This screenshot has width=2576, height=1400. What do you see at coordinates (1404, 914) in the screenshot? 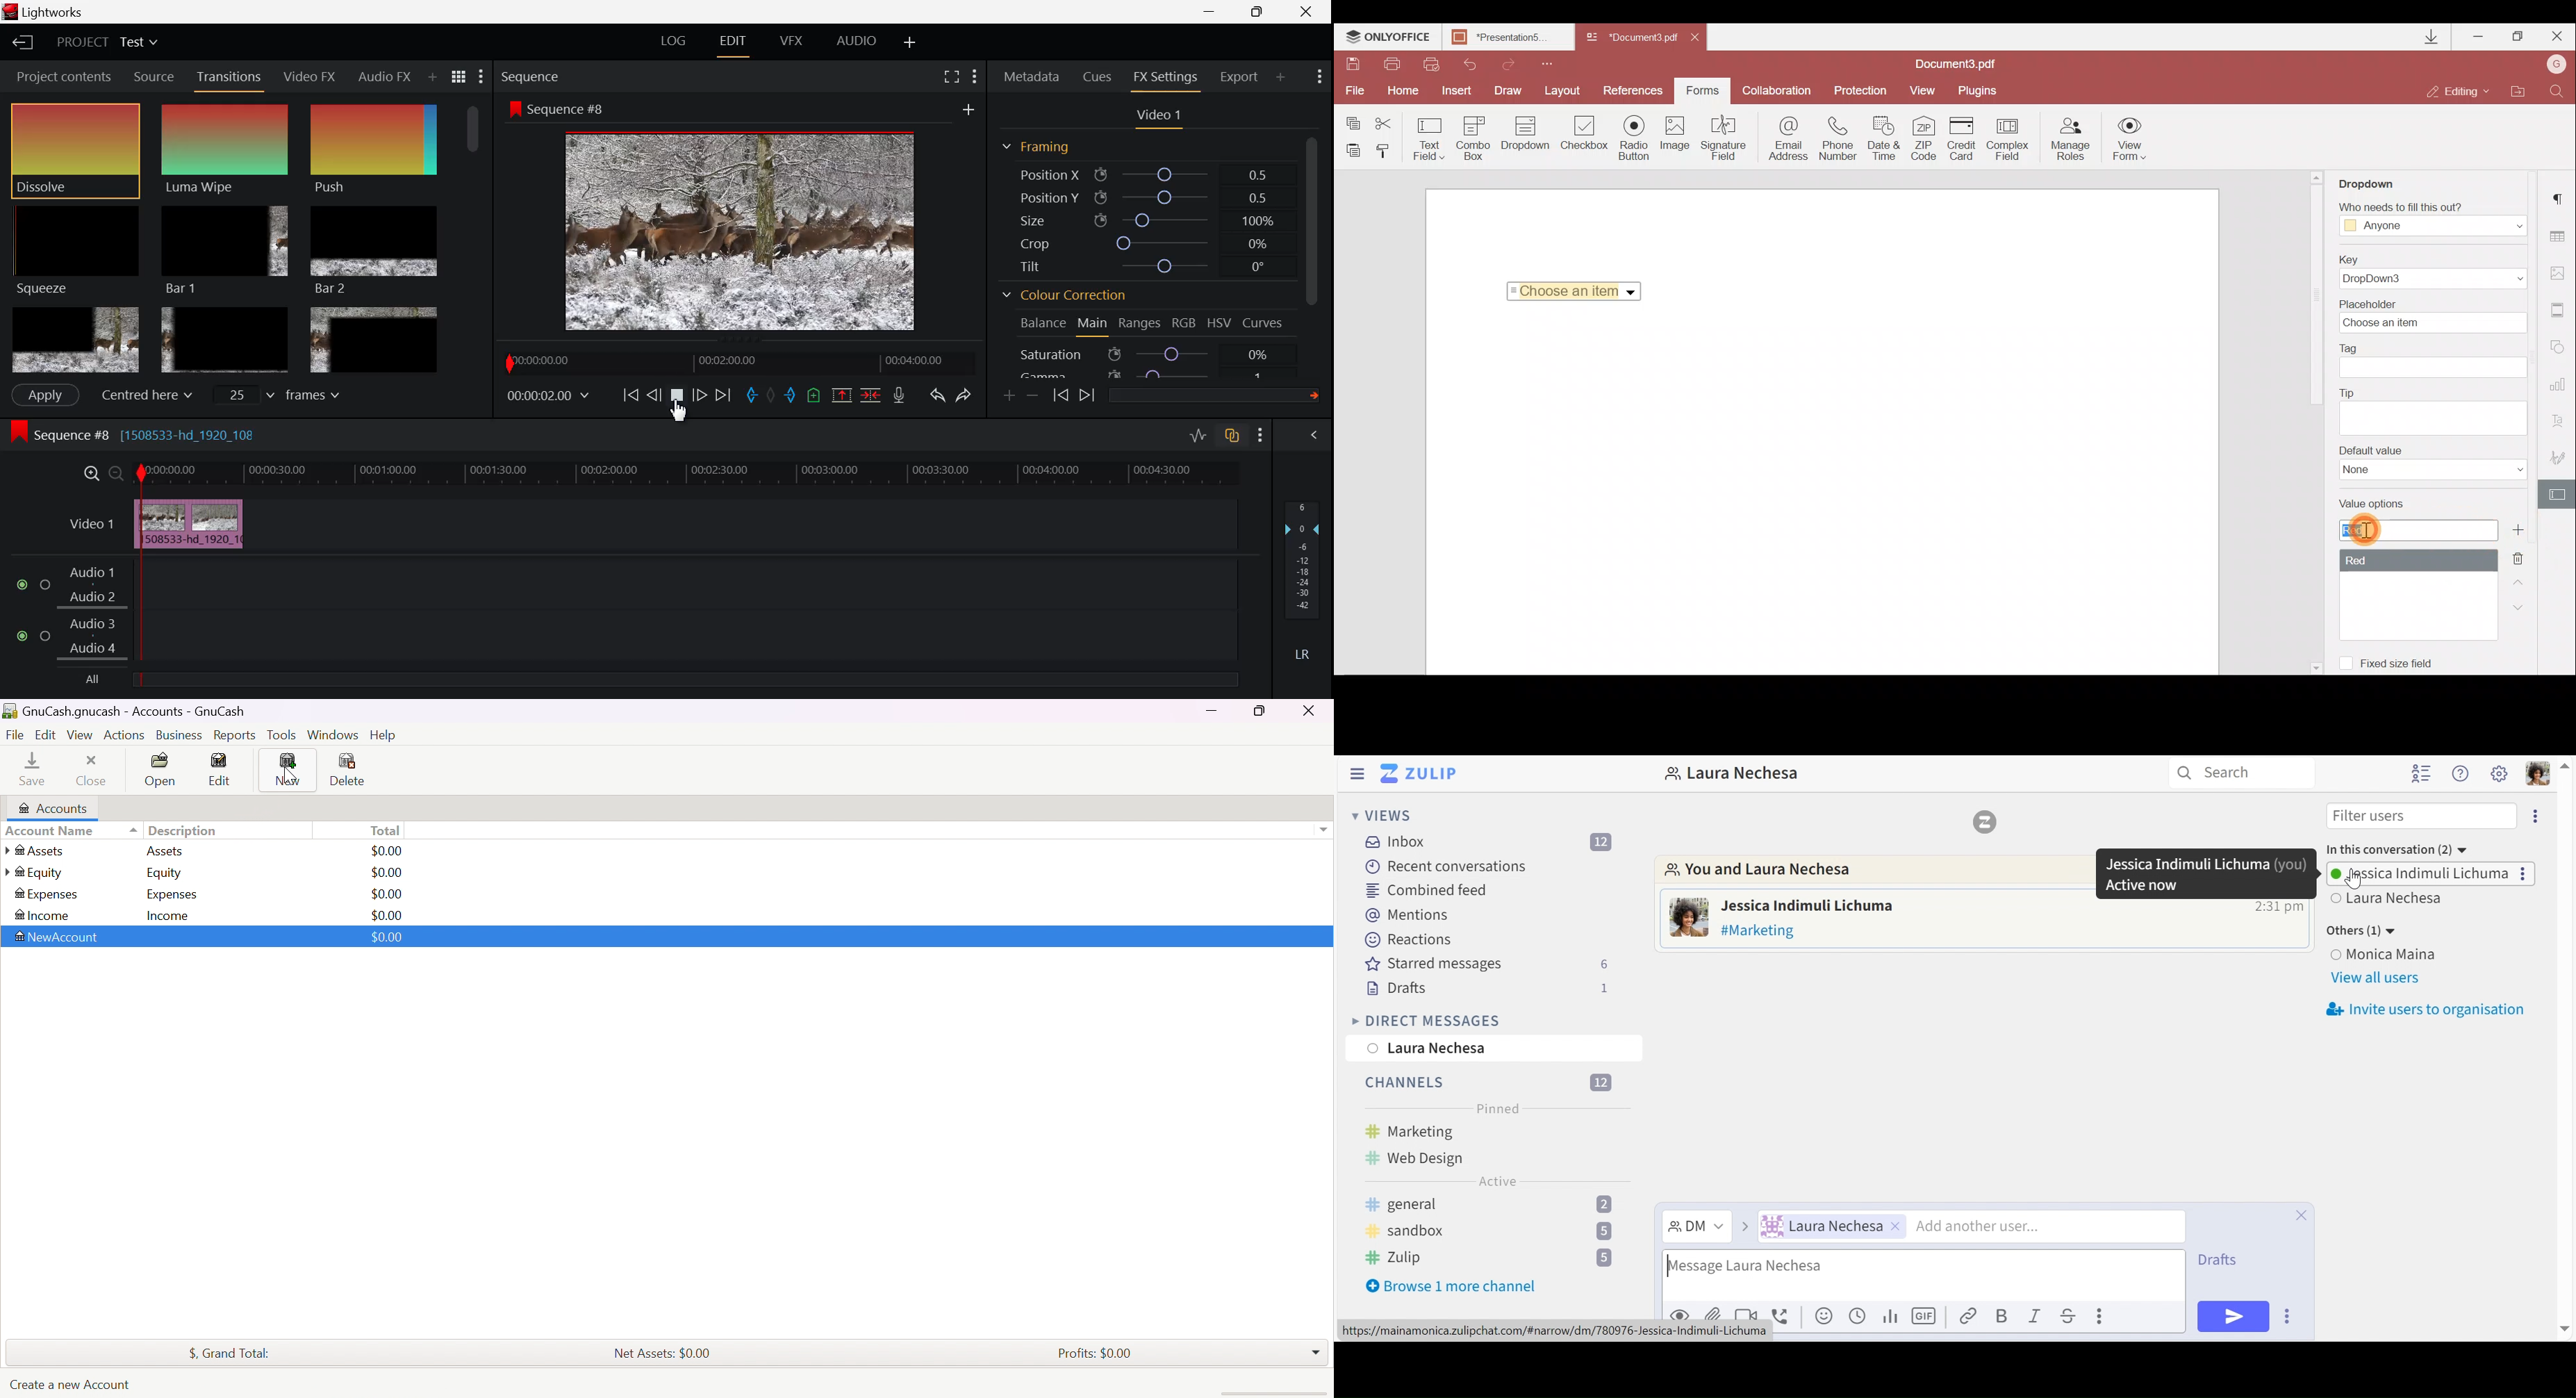
I see `Mentions` at bounding box center [1404, 914].